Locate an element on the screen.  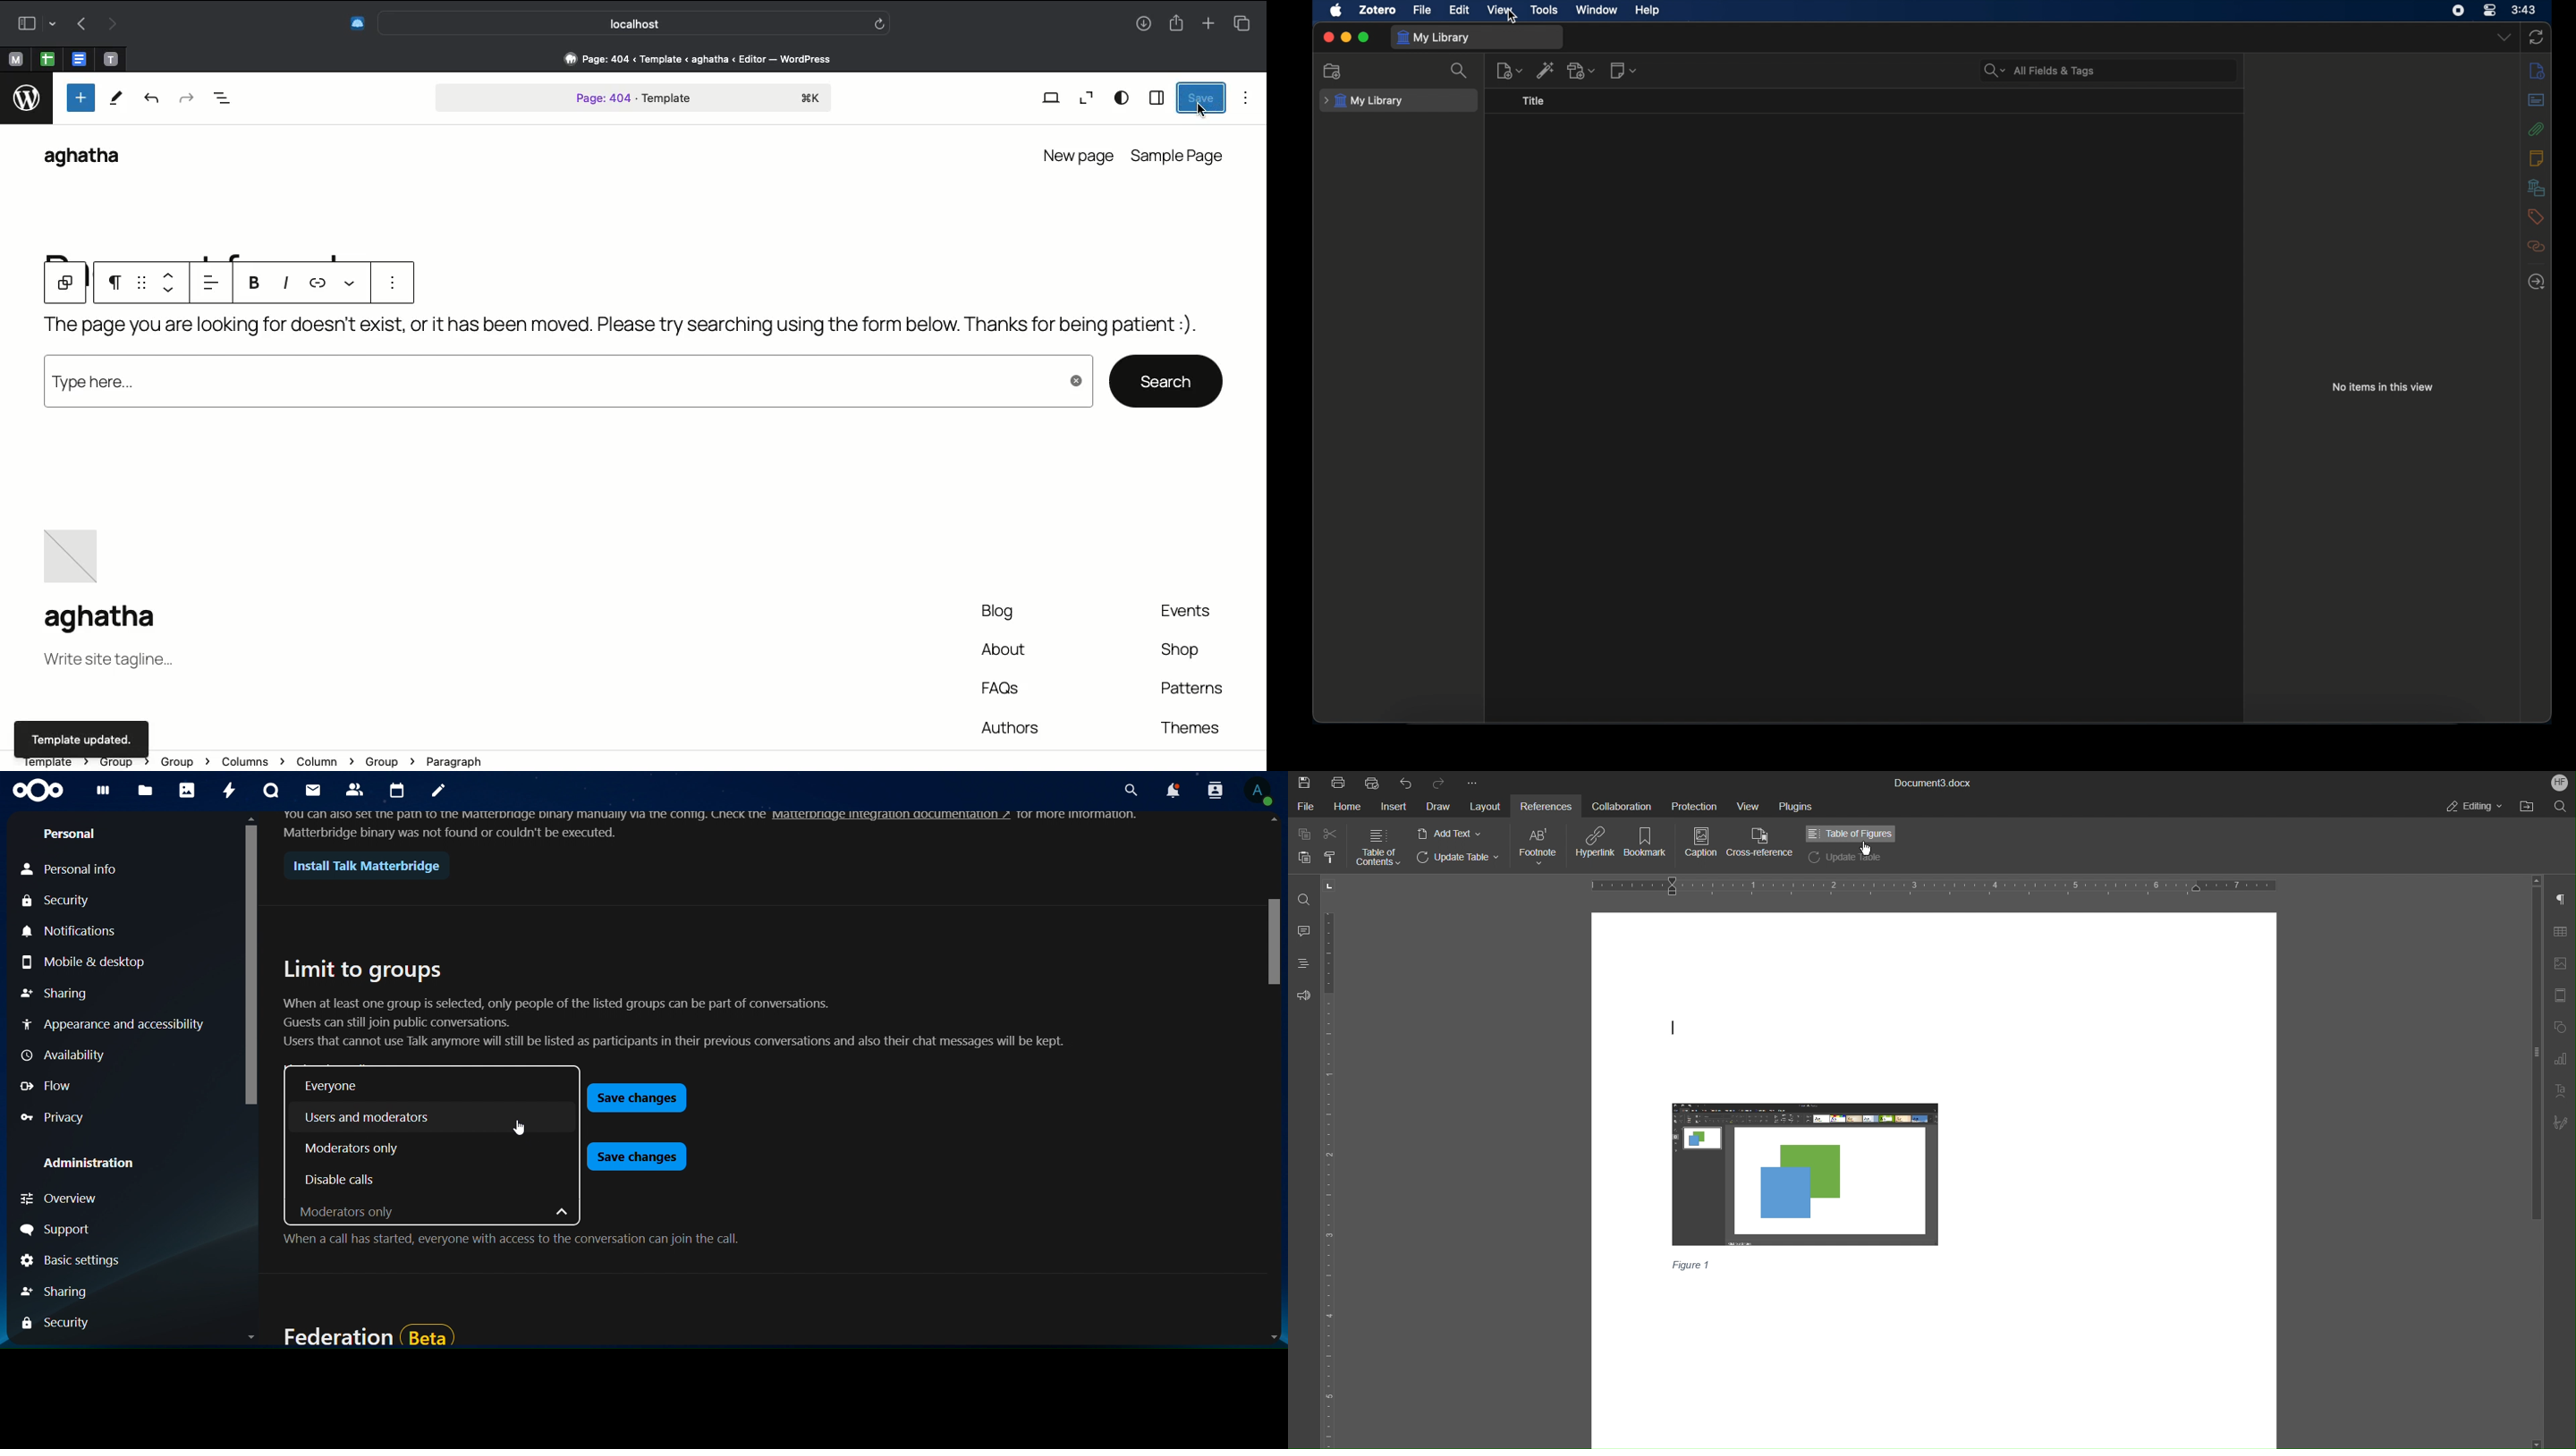
overview is located at coordinates (63, 1198).